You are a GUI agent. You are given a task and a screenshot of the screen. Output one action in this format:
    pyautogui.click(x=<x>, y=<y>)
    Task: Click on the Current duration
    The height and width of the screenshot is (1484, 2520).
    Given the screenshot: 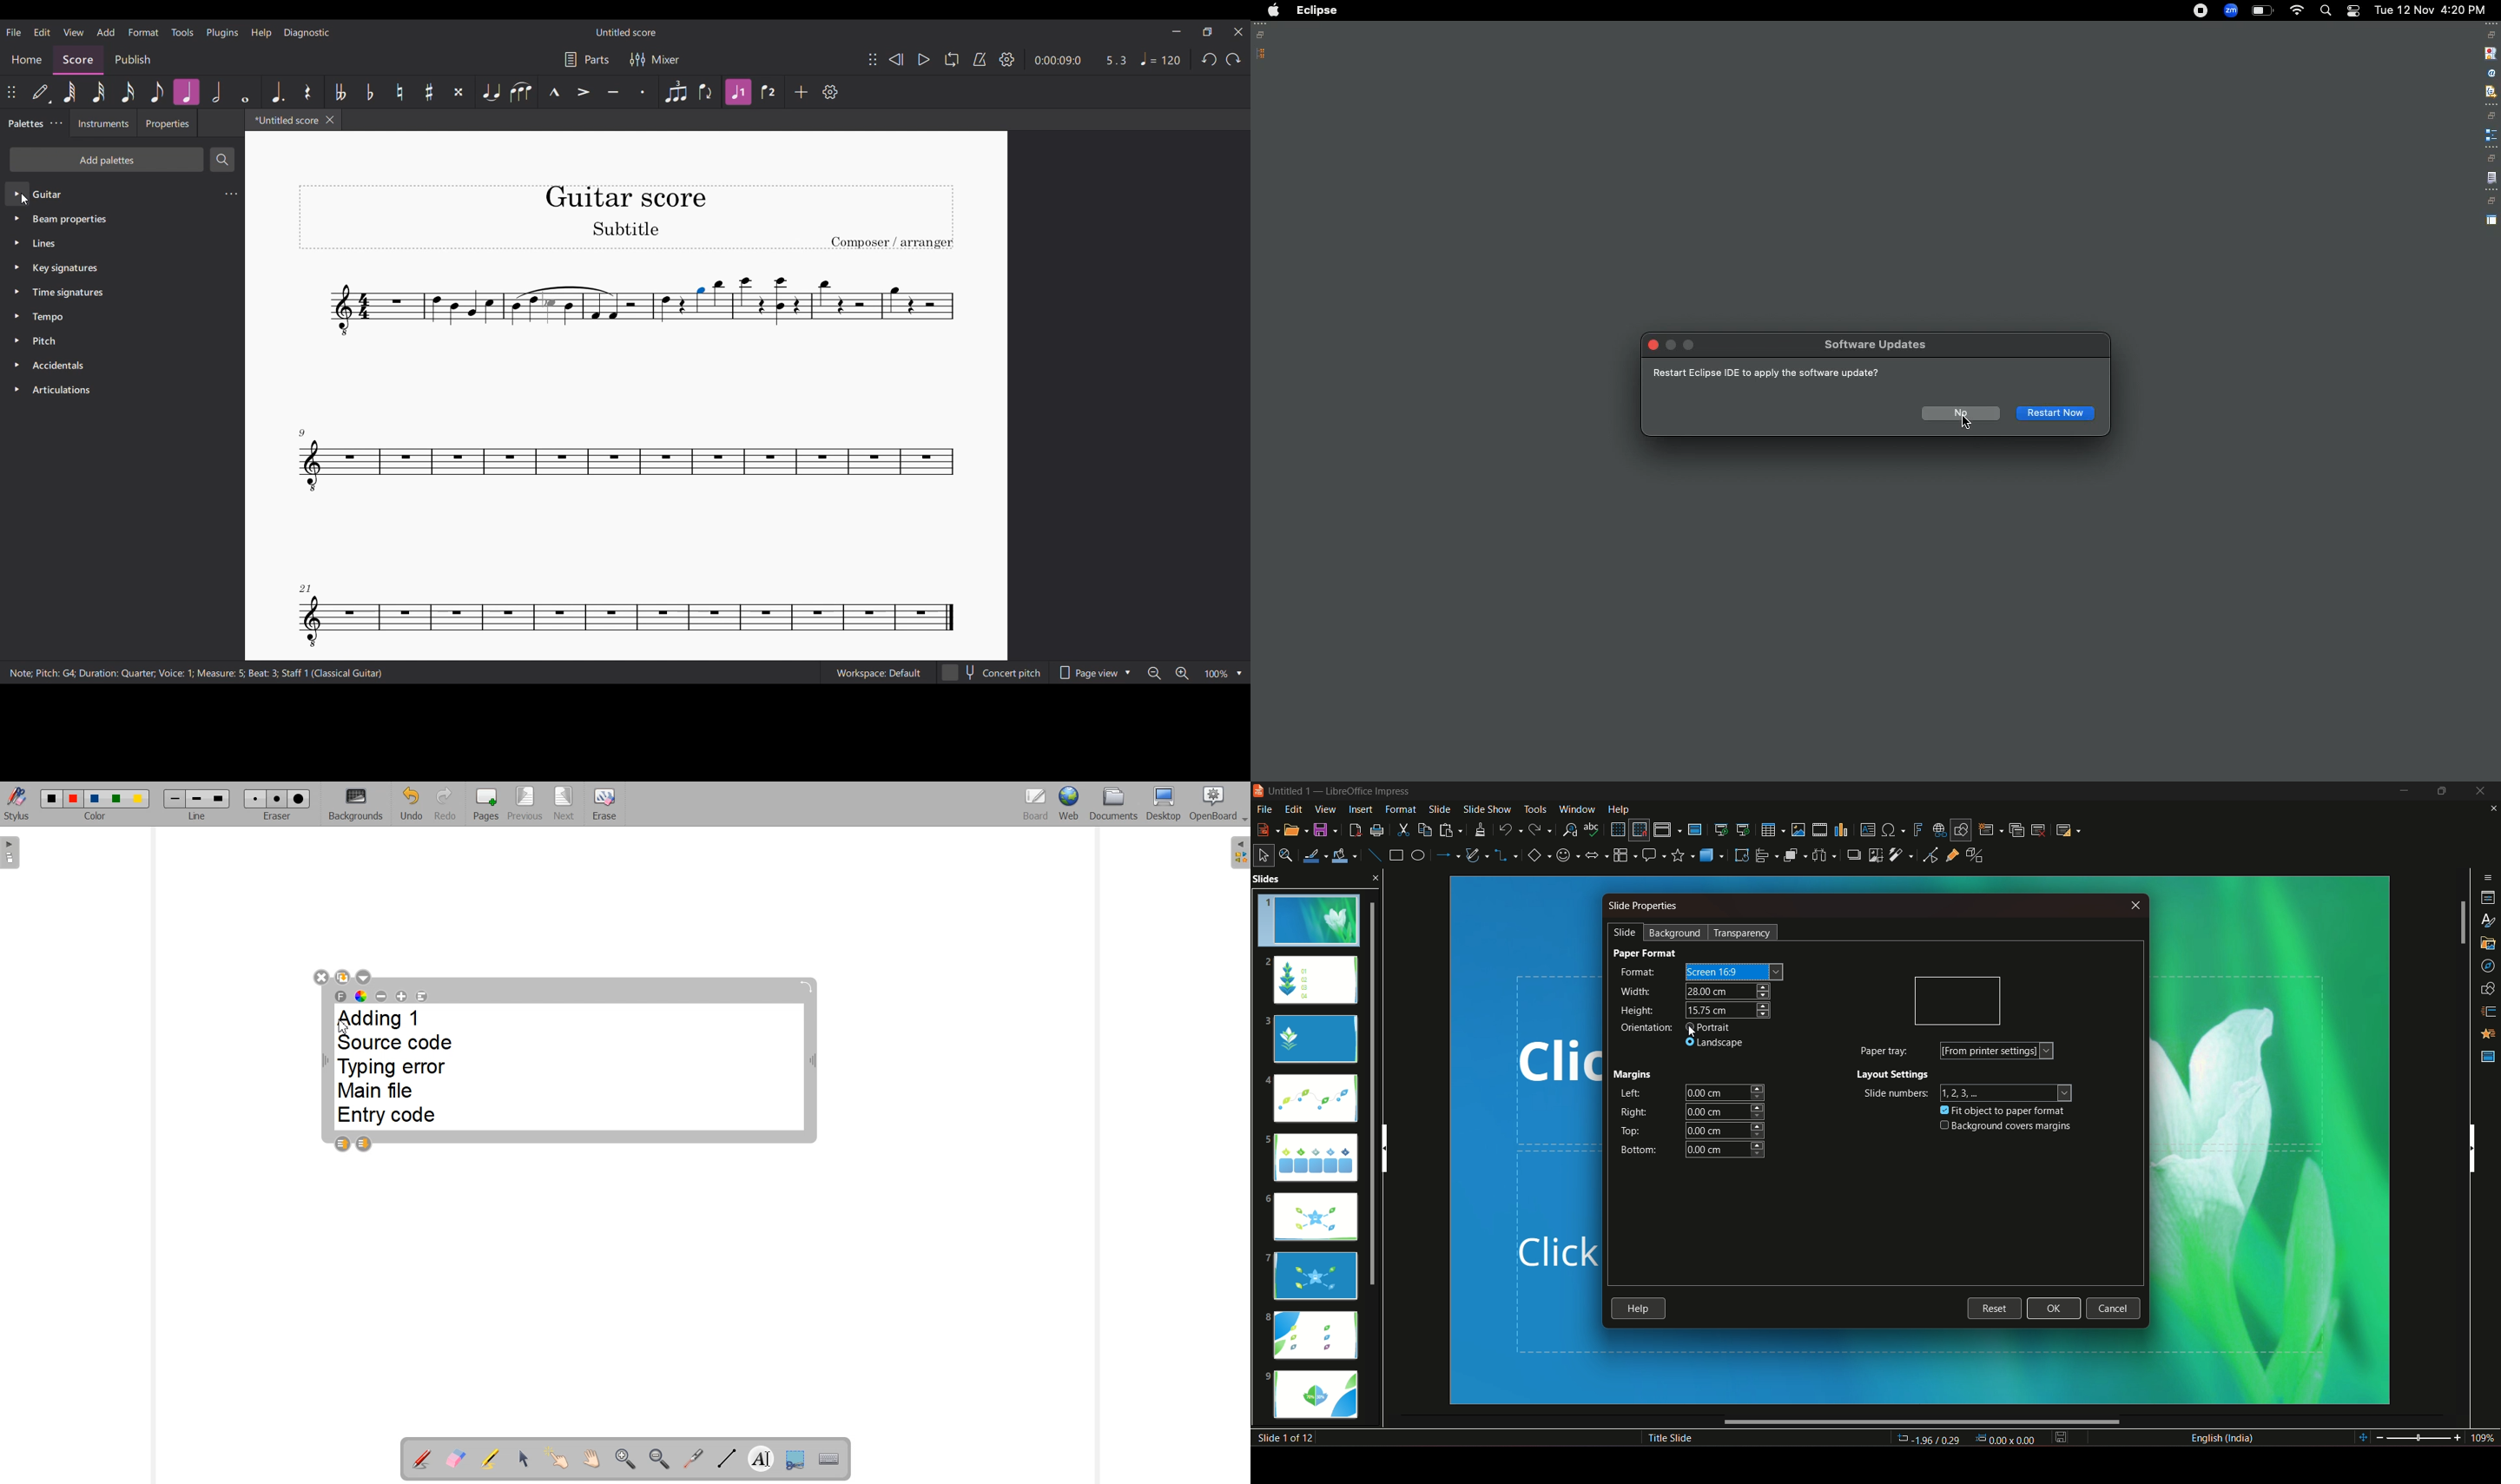 What is the action you would take?
    pyautogui.click(x=1058, y=59)
    